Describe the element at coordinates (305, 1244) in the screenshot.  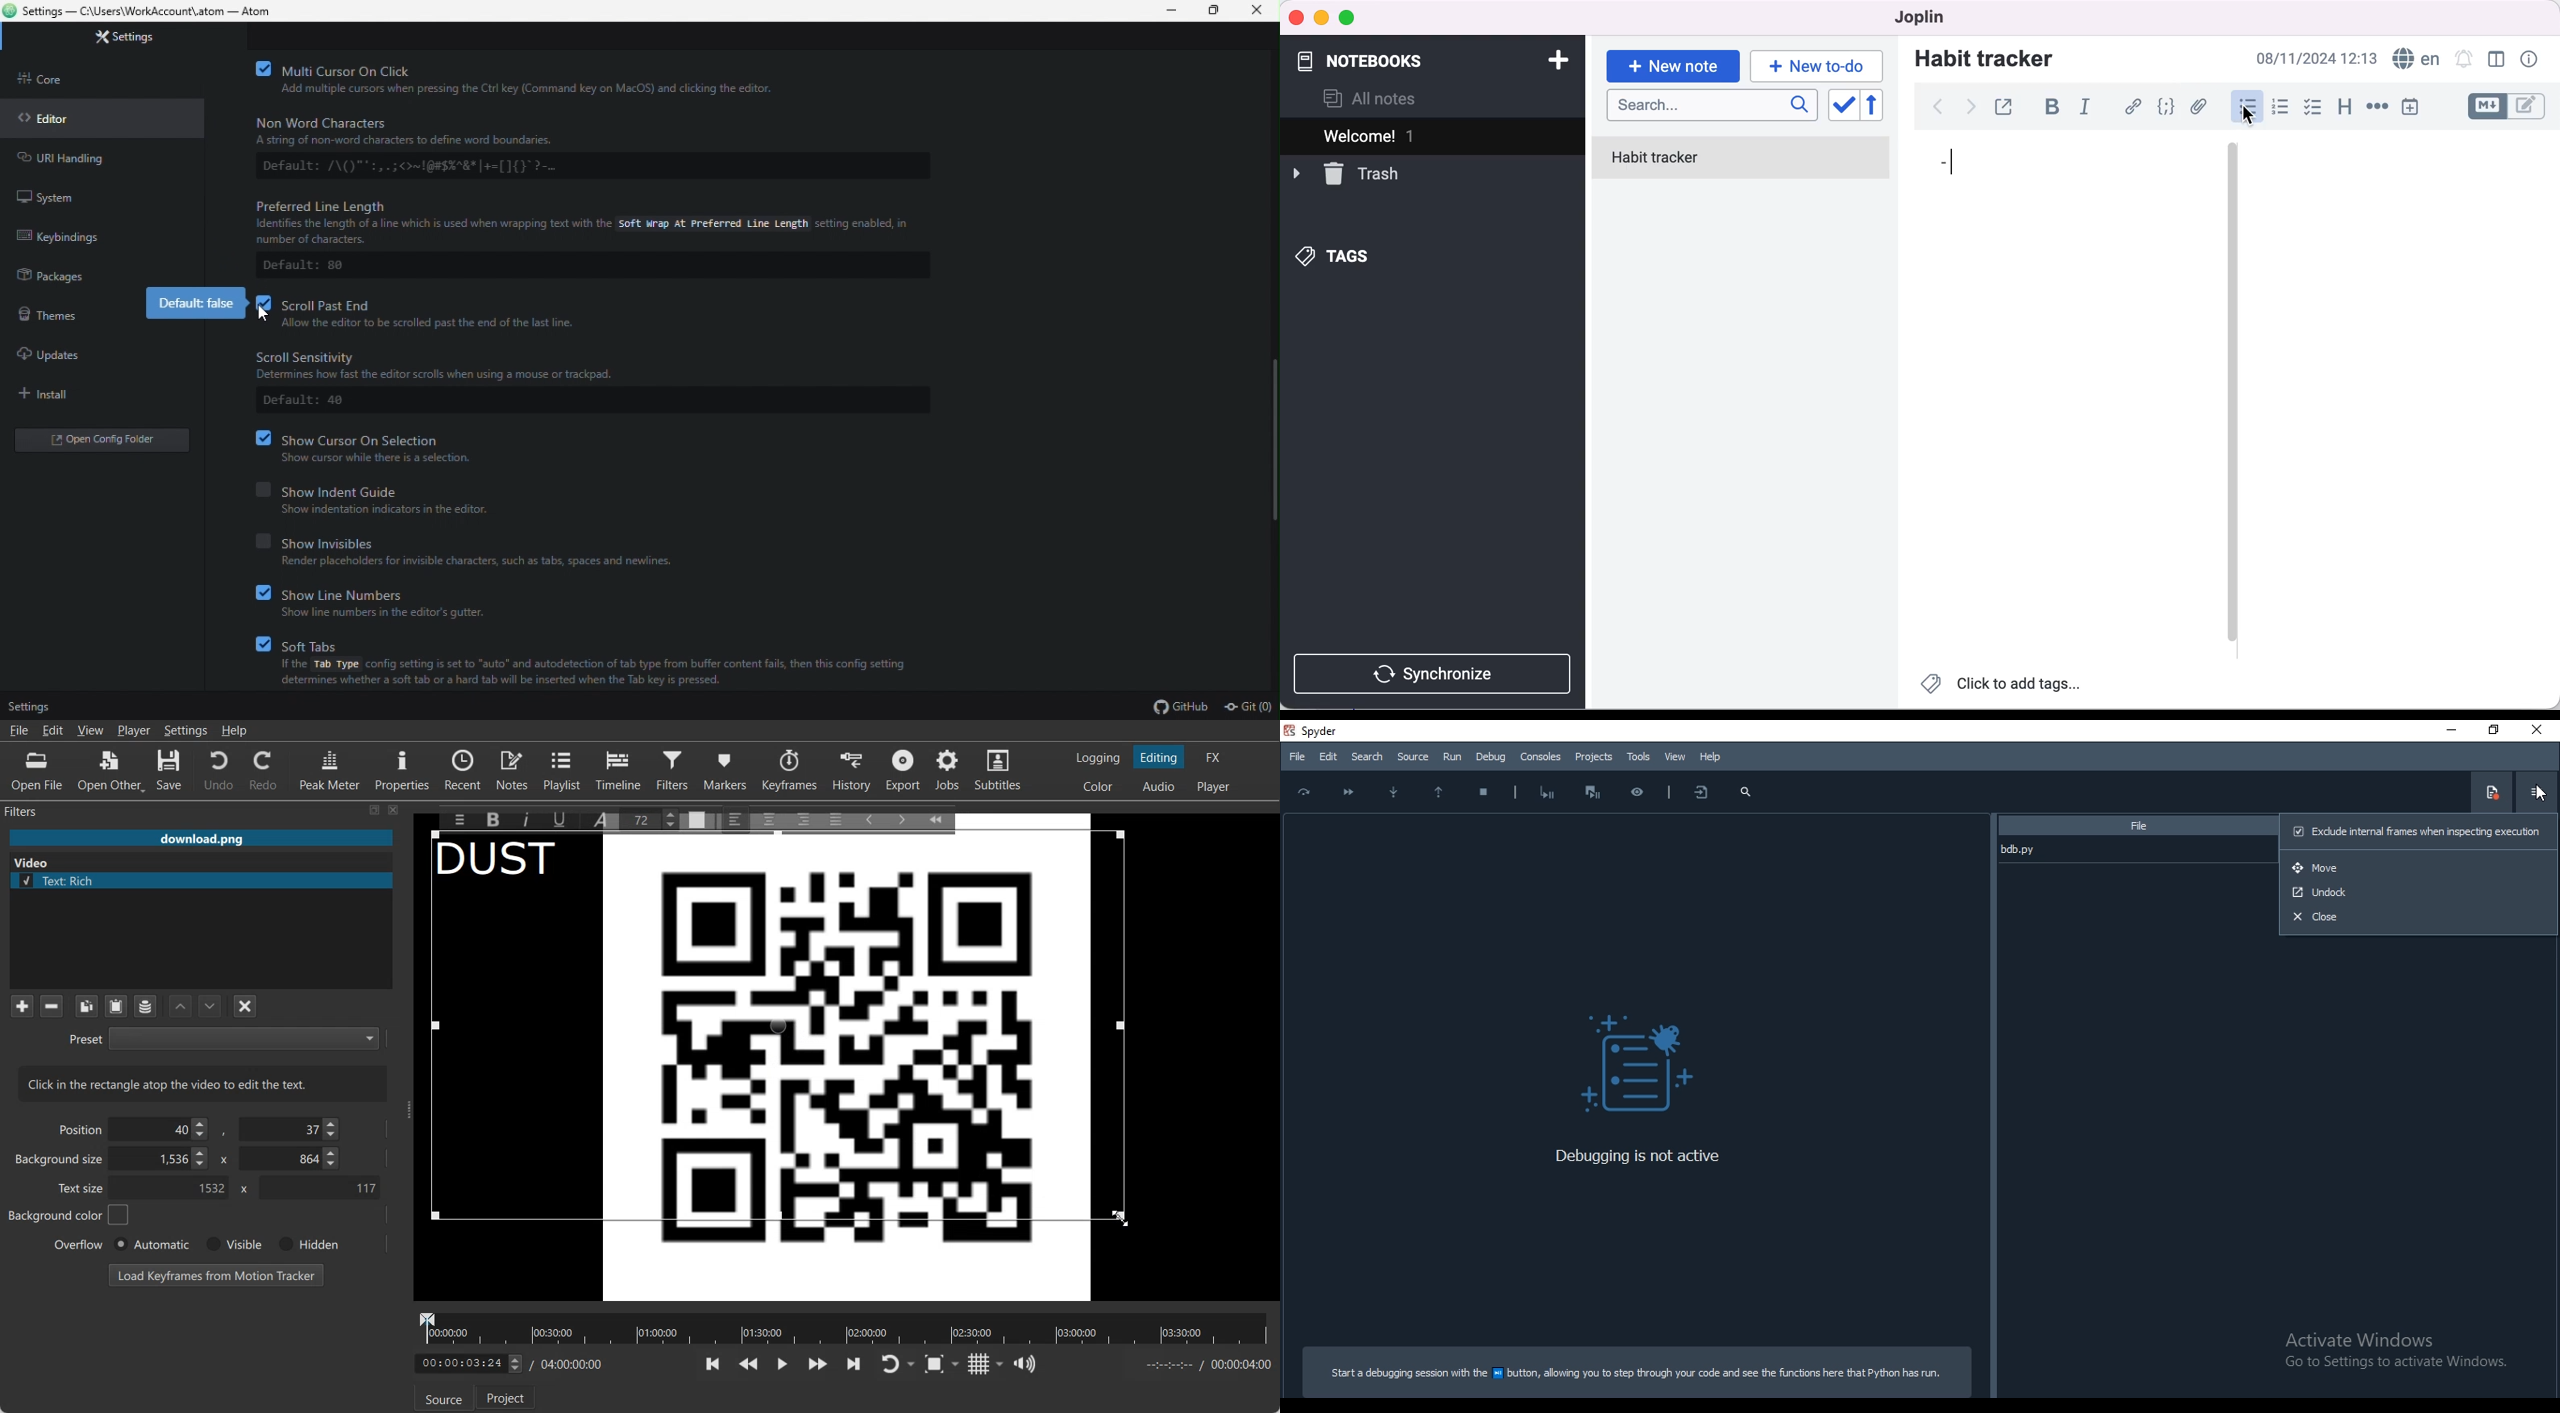
I see `Hidden` at that location.